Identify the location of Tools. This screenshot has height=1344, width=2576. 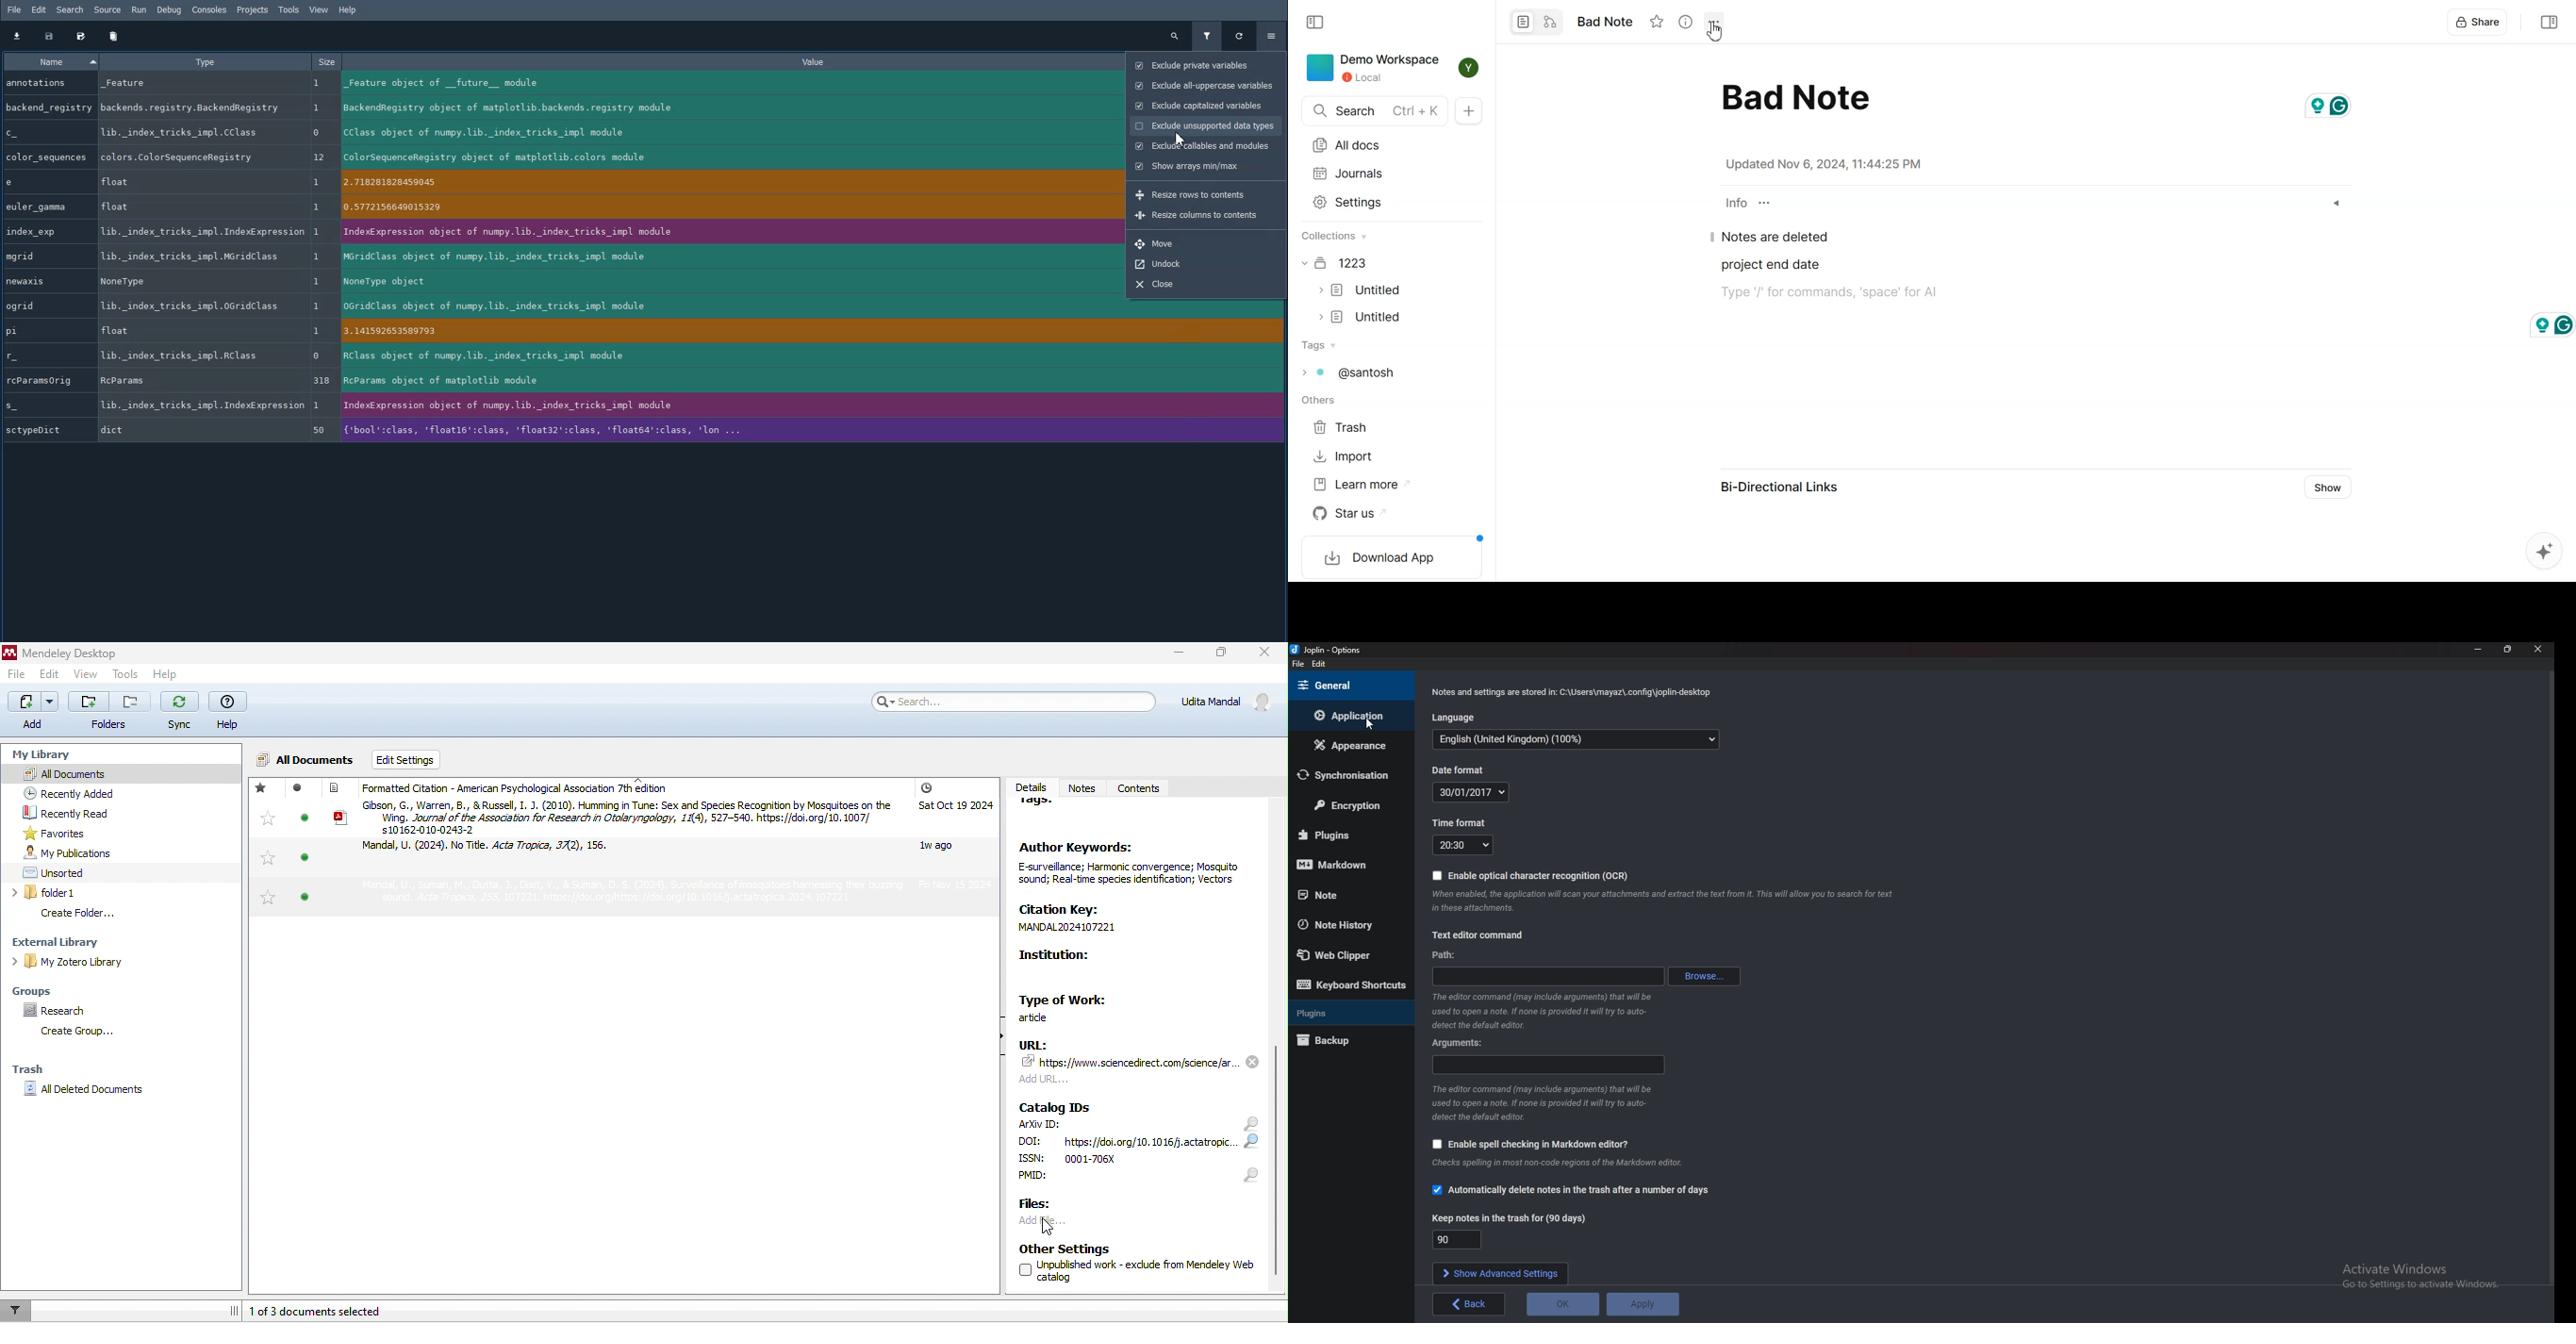
(288, 9).